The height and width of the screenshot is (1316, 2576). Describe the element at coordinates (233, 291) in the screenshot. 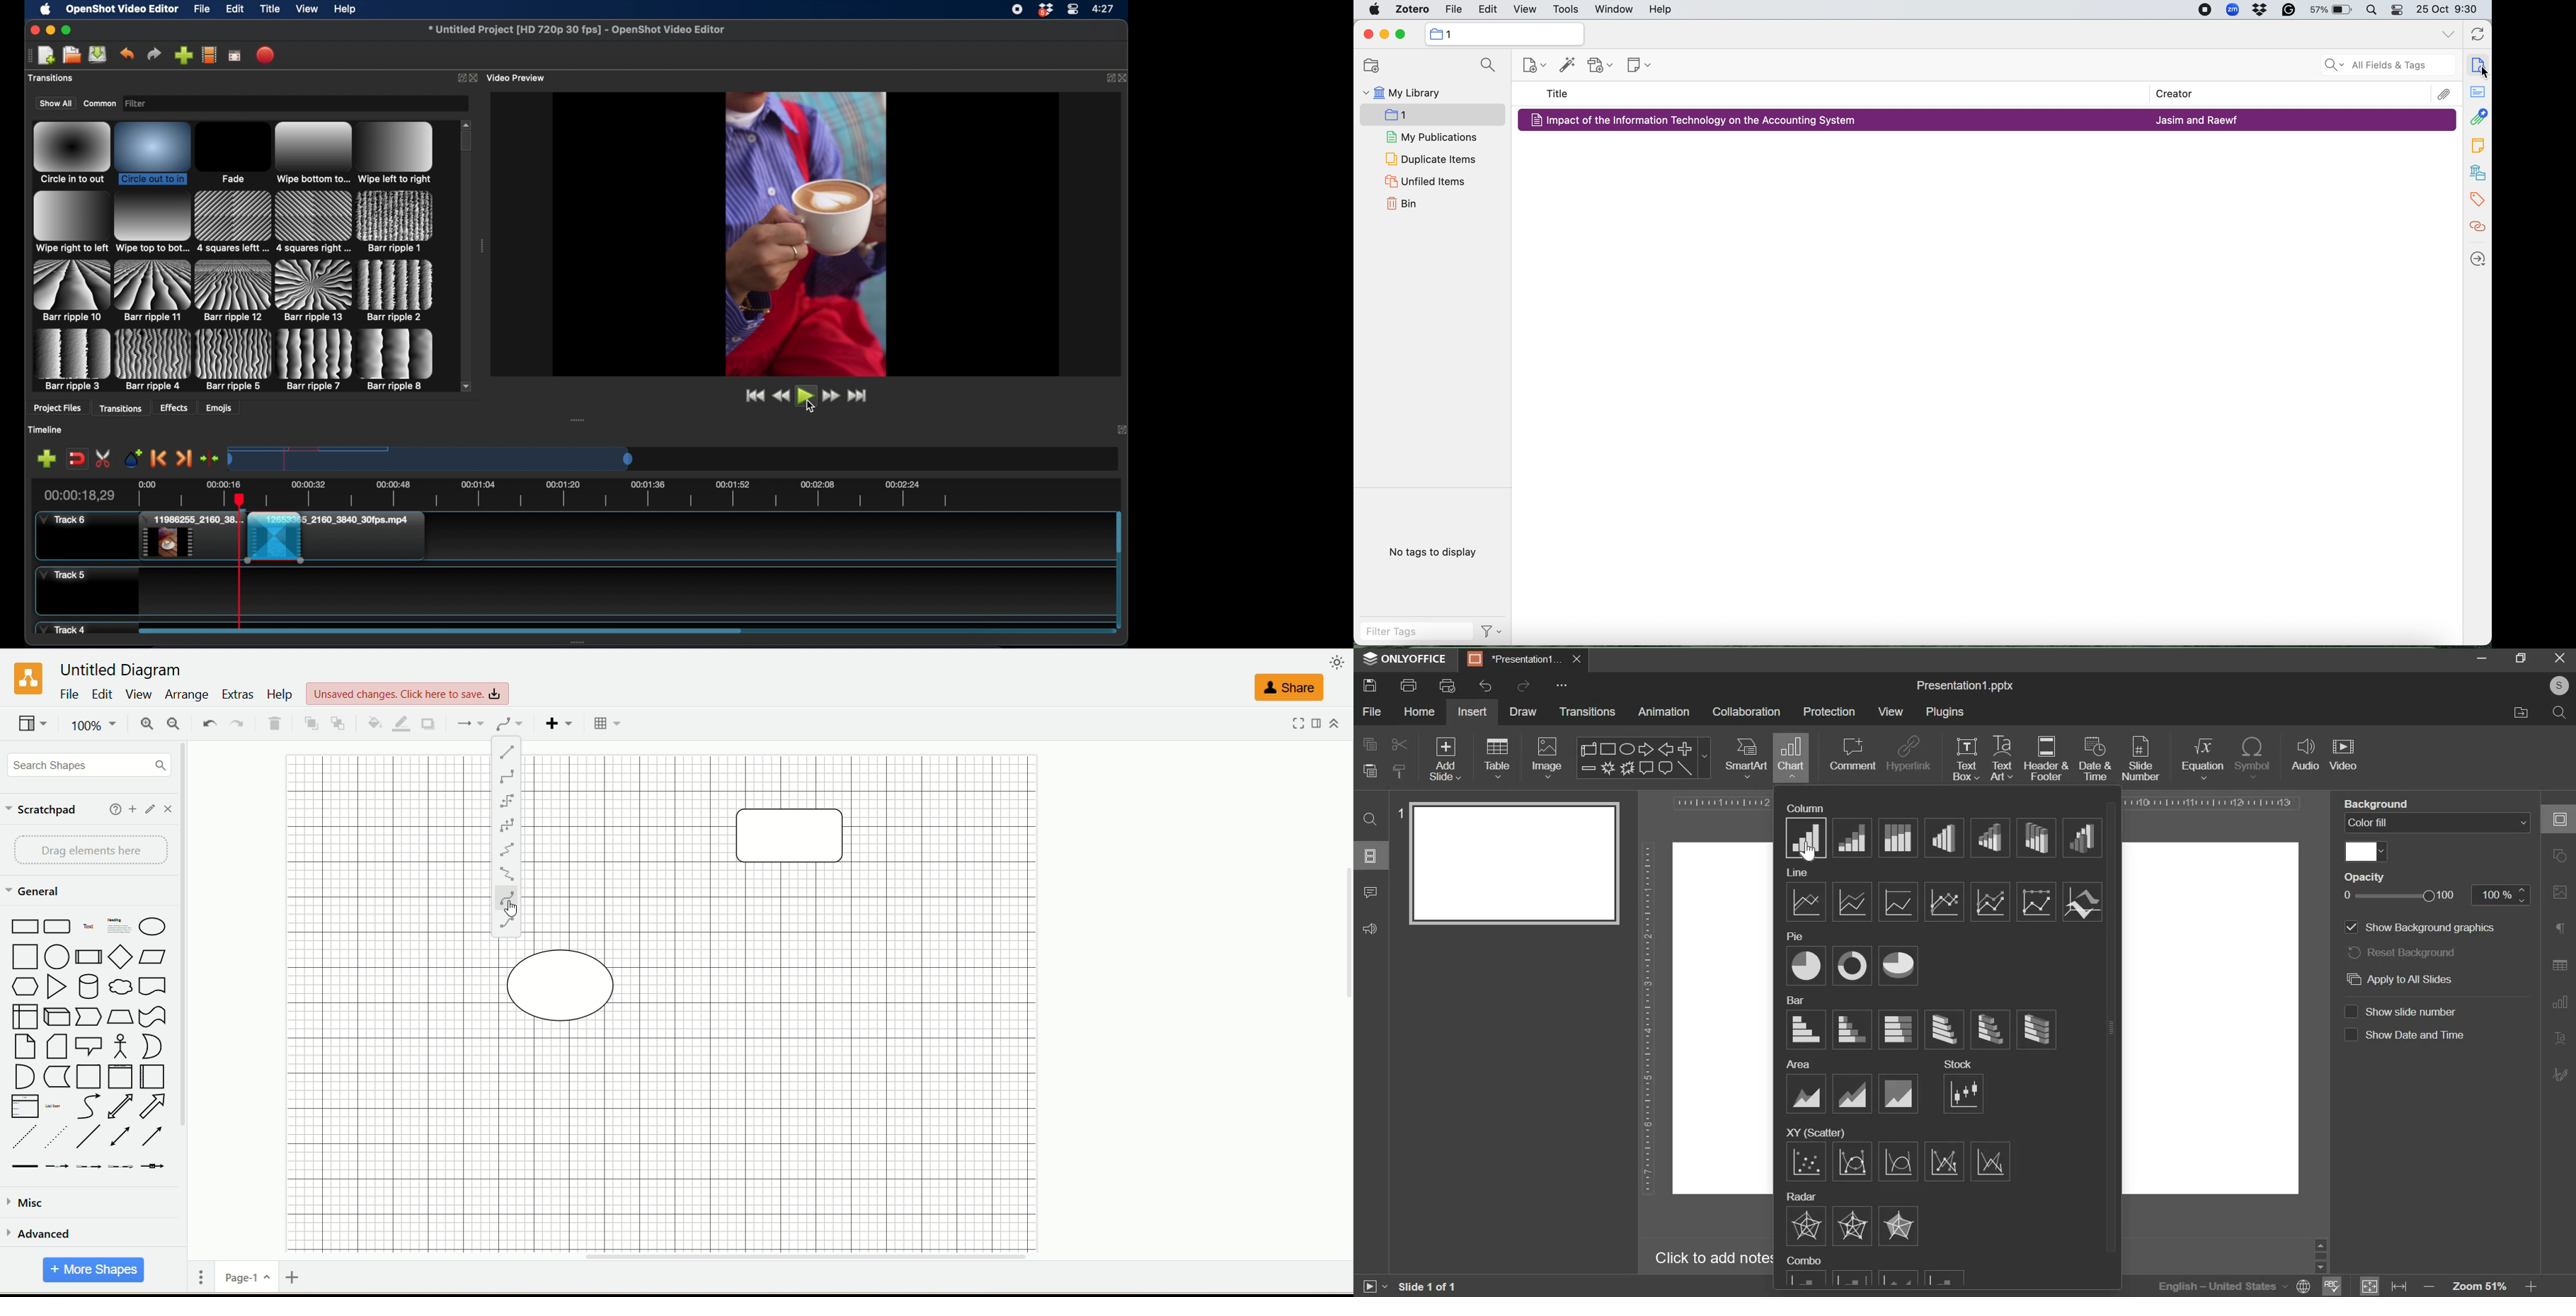

I see `transition` at that location.